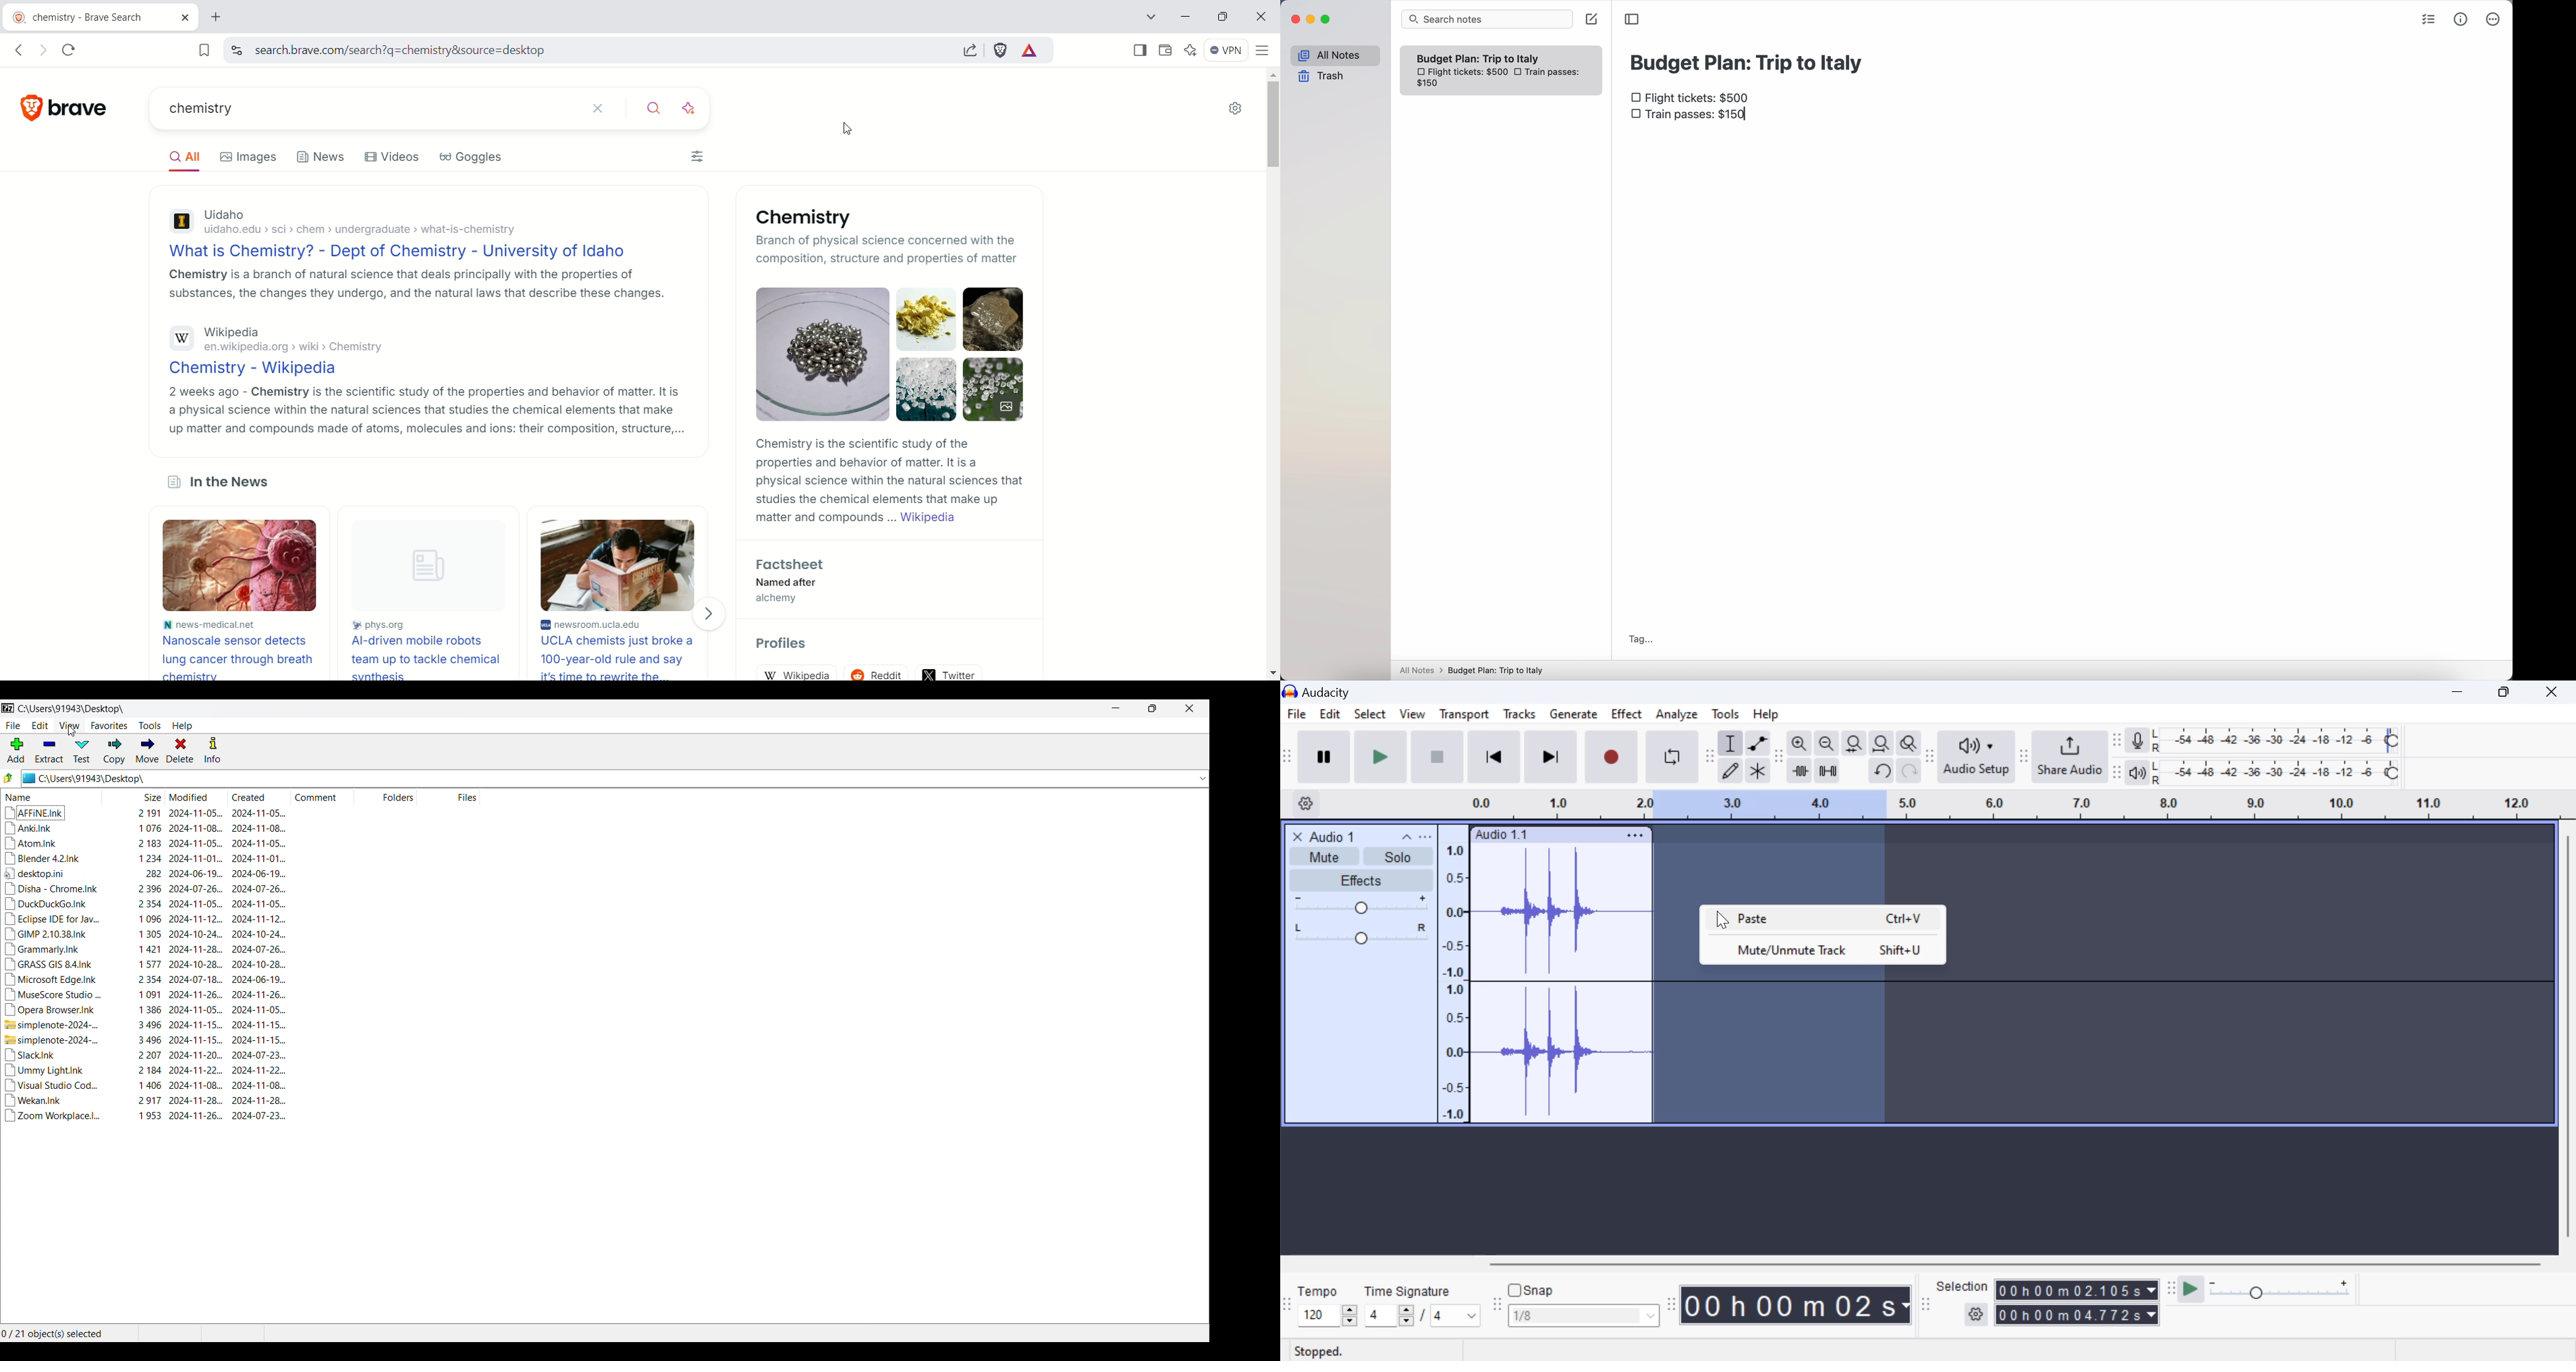  What do you see at coordinates (1502, 835) in the screenshot?
I see `Clip Label` at bounding box center [1502, 835].